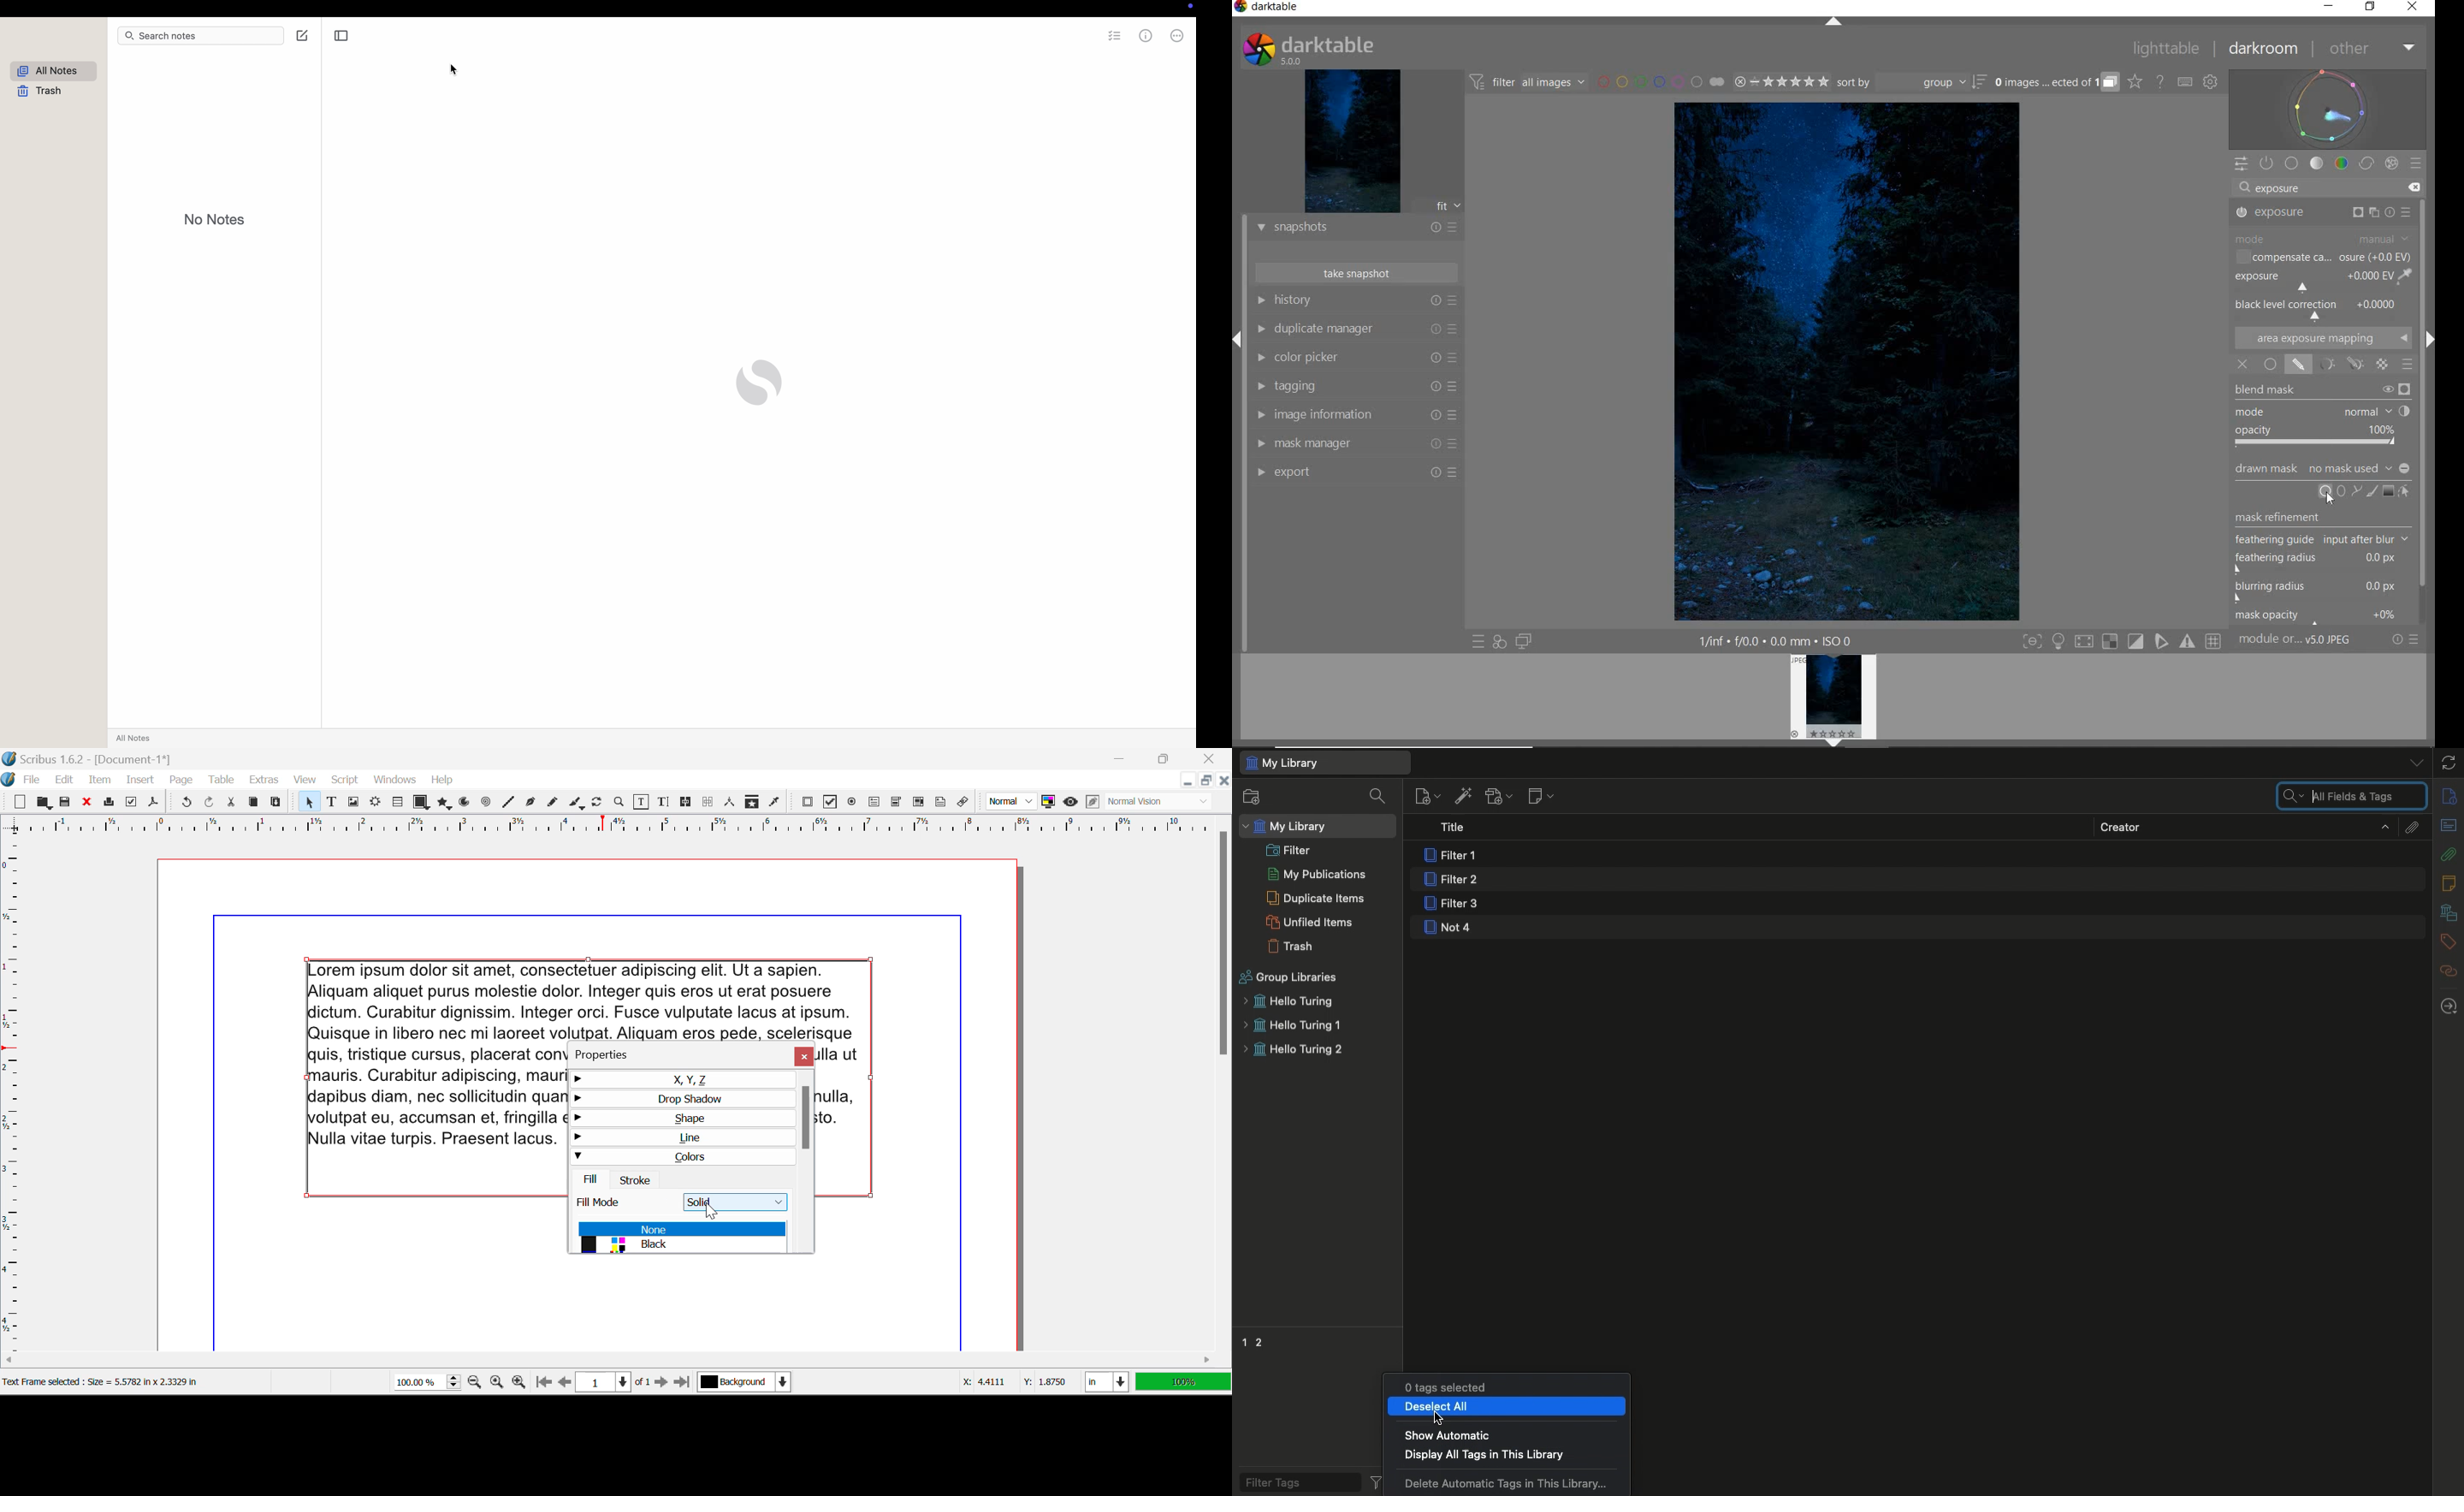 This screenshot has width=2464, height=1512. What do you see at coordinates (2317, 593) in the screenshot?
I see `blurring radius` at bounding box center [2317, 593].